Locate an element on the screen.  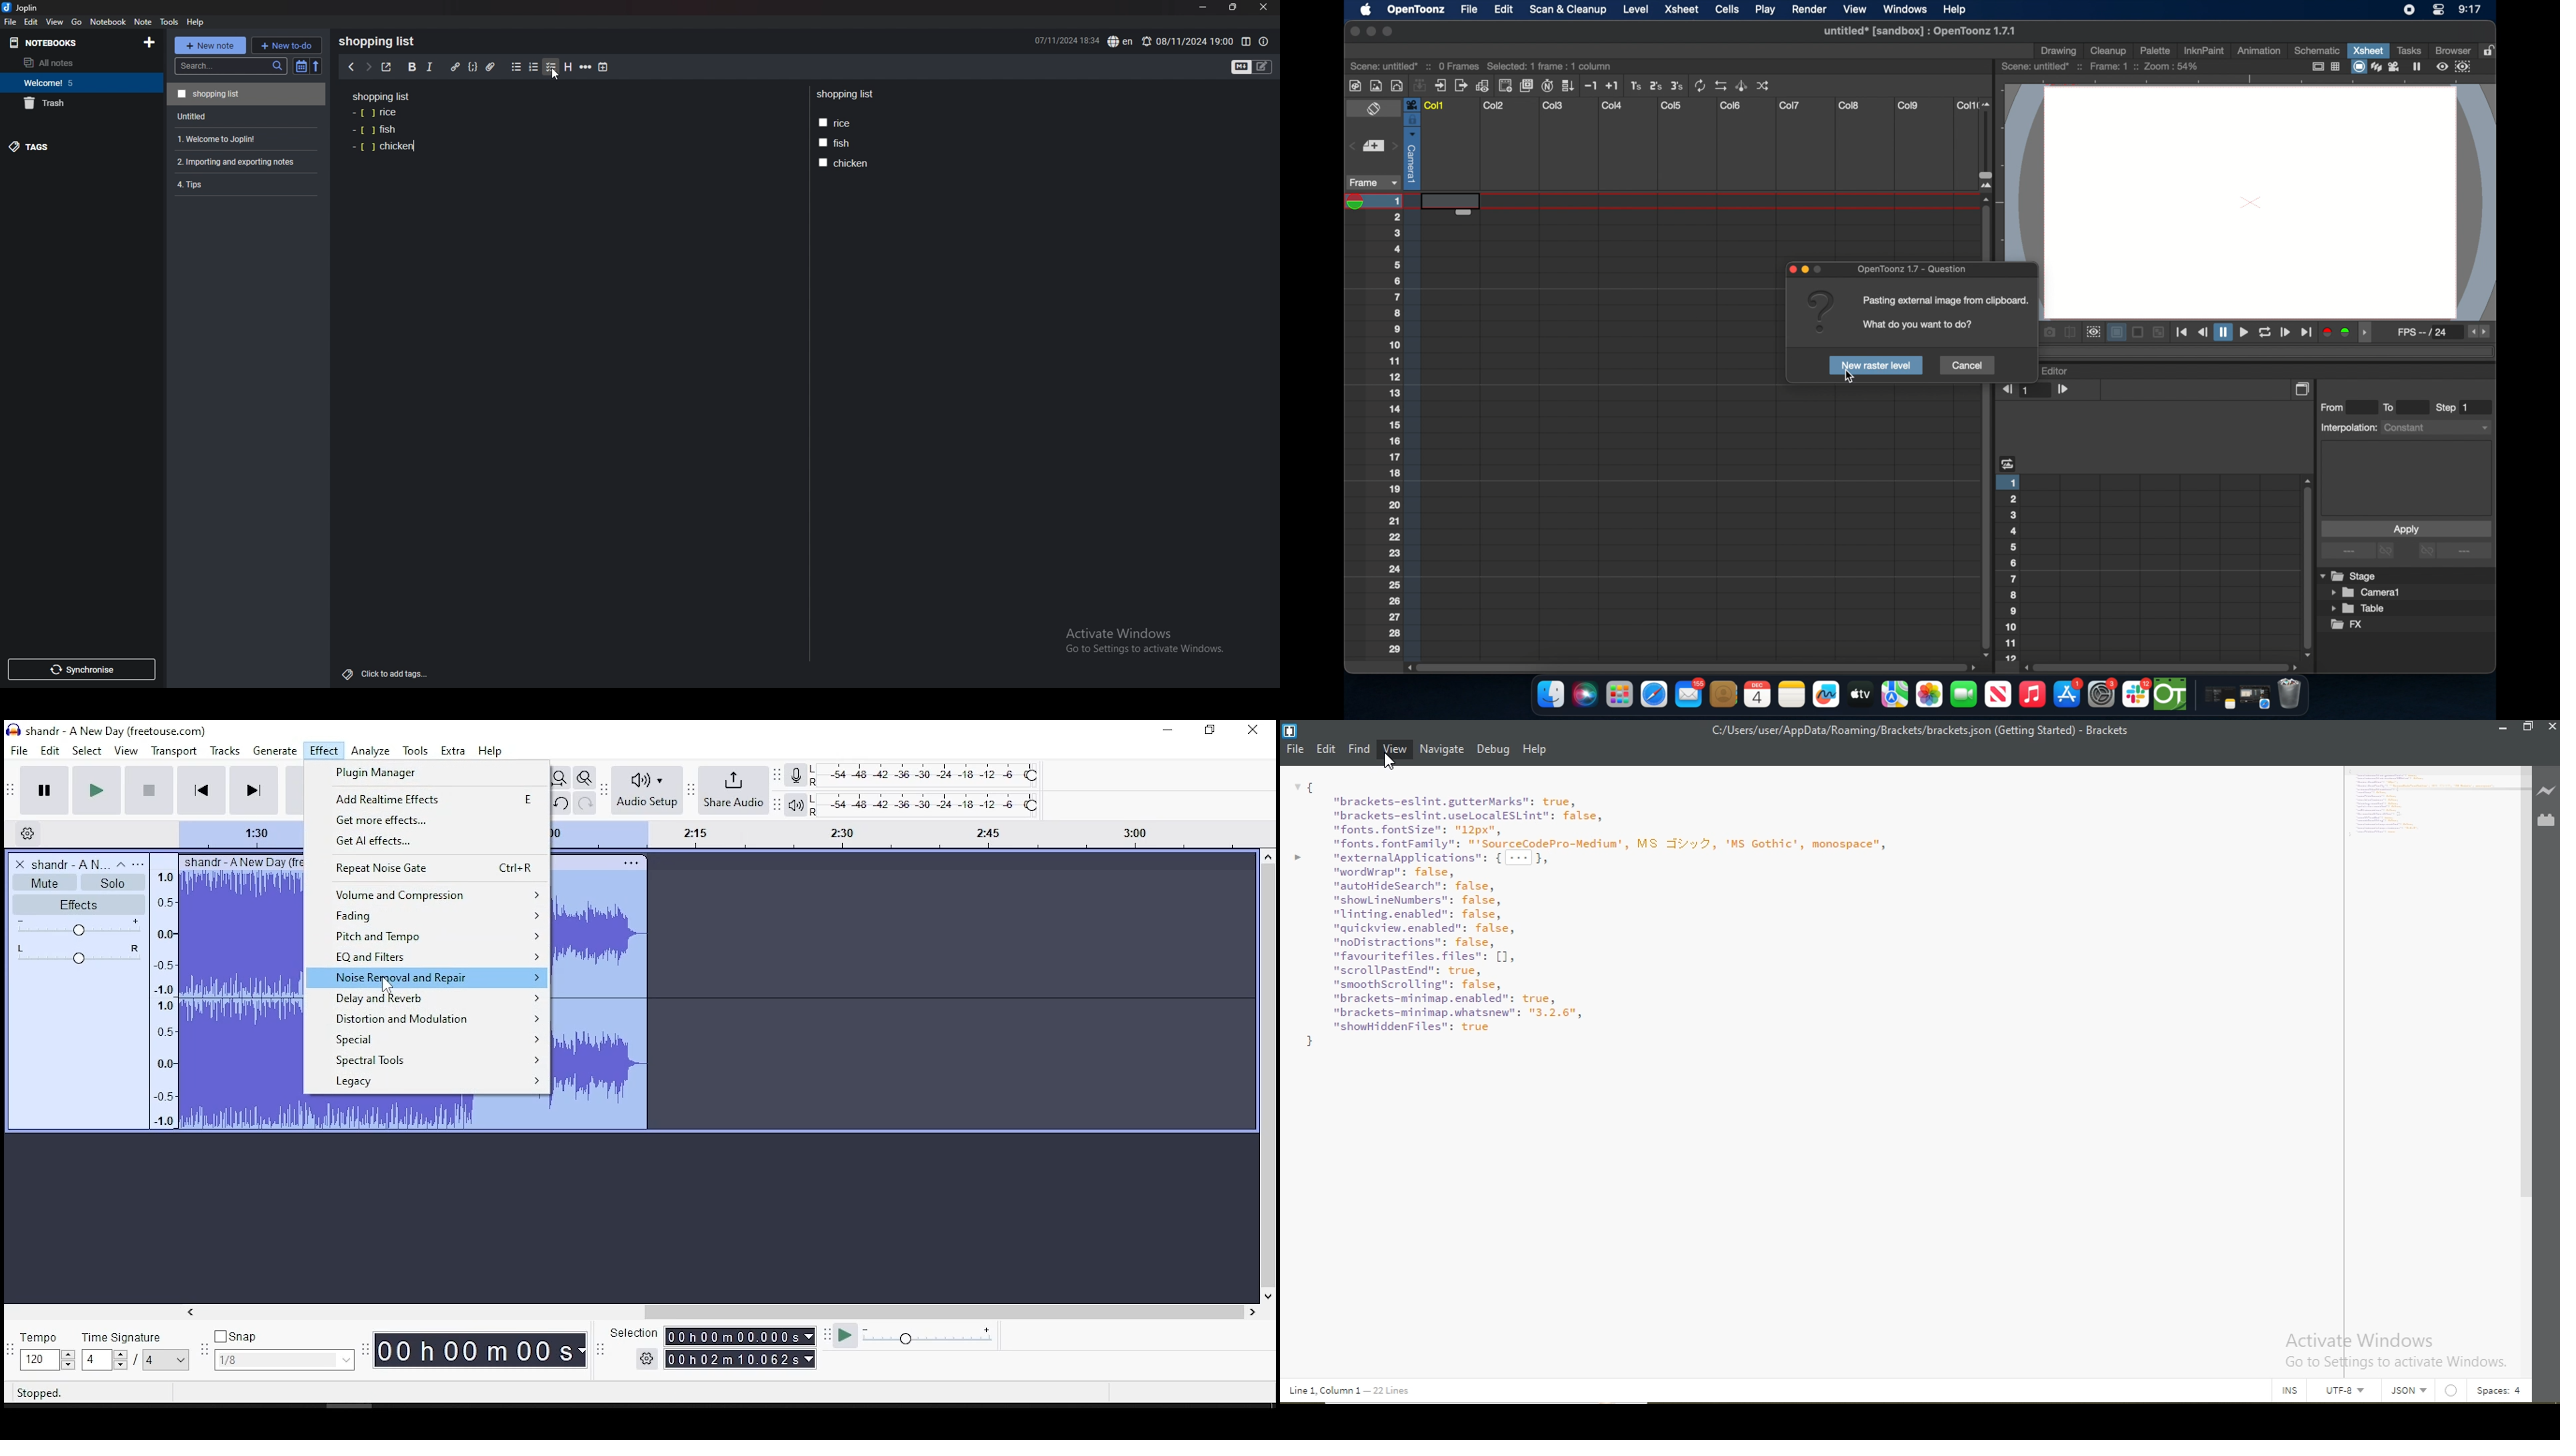
resize is located at coordinates (1232, 7).